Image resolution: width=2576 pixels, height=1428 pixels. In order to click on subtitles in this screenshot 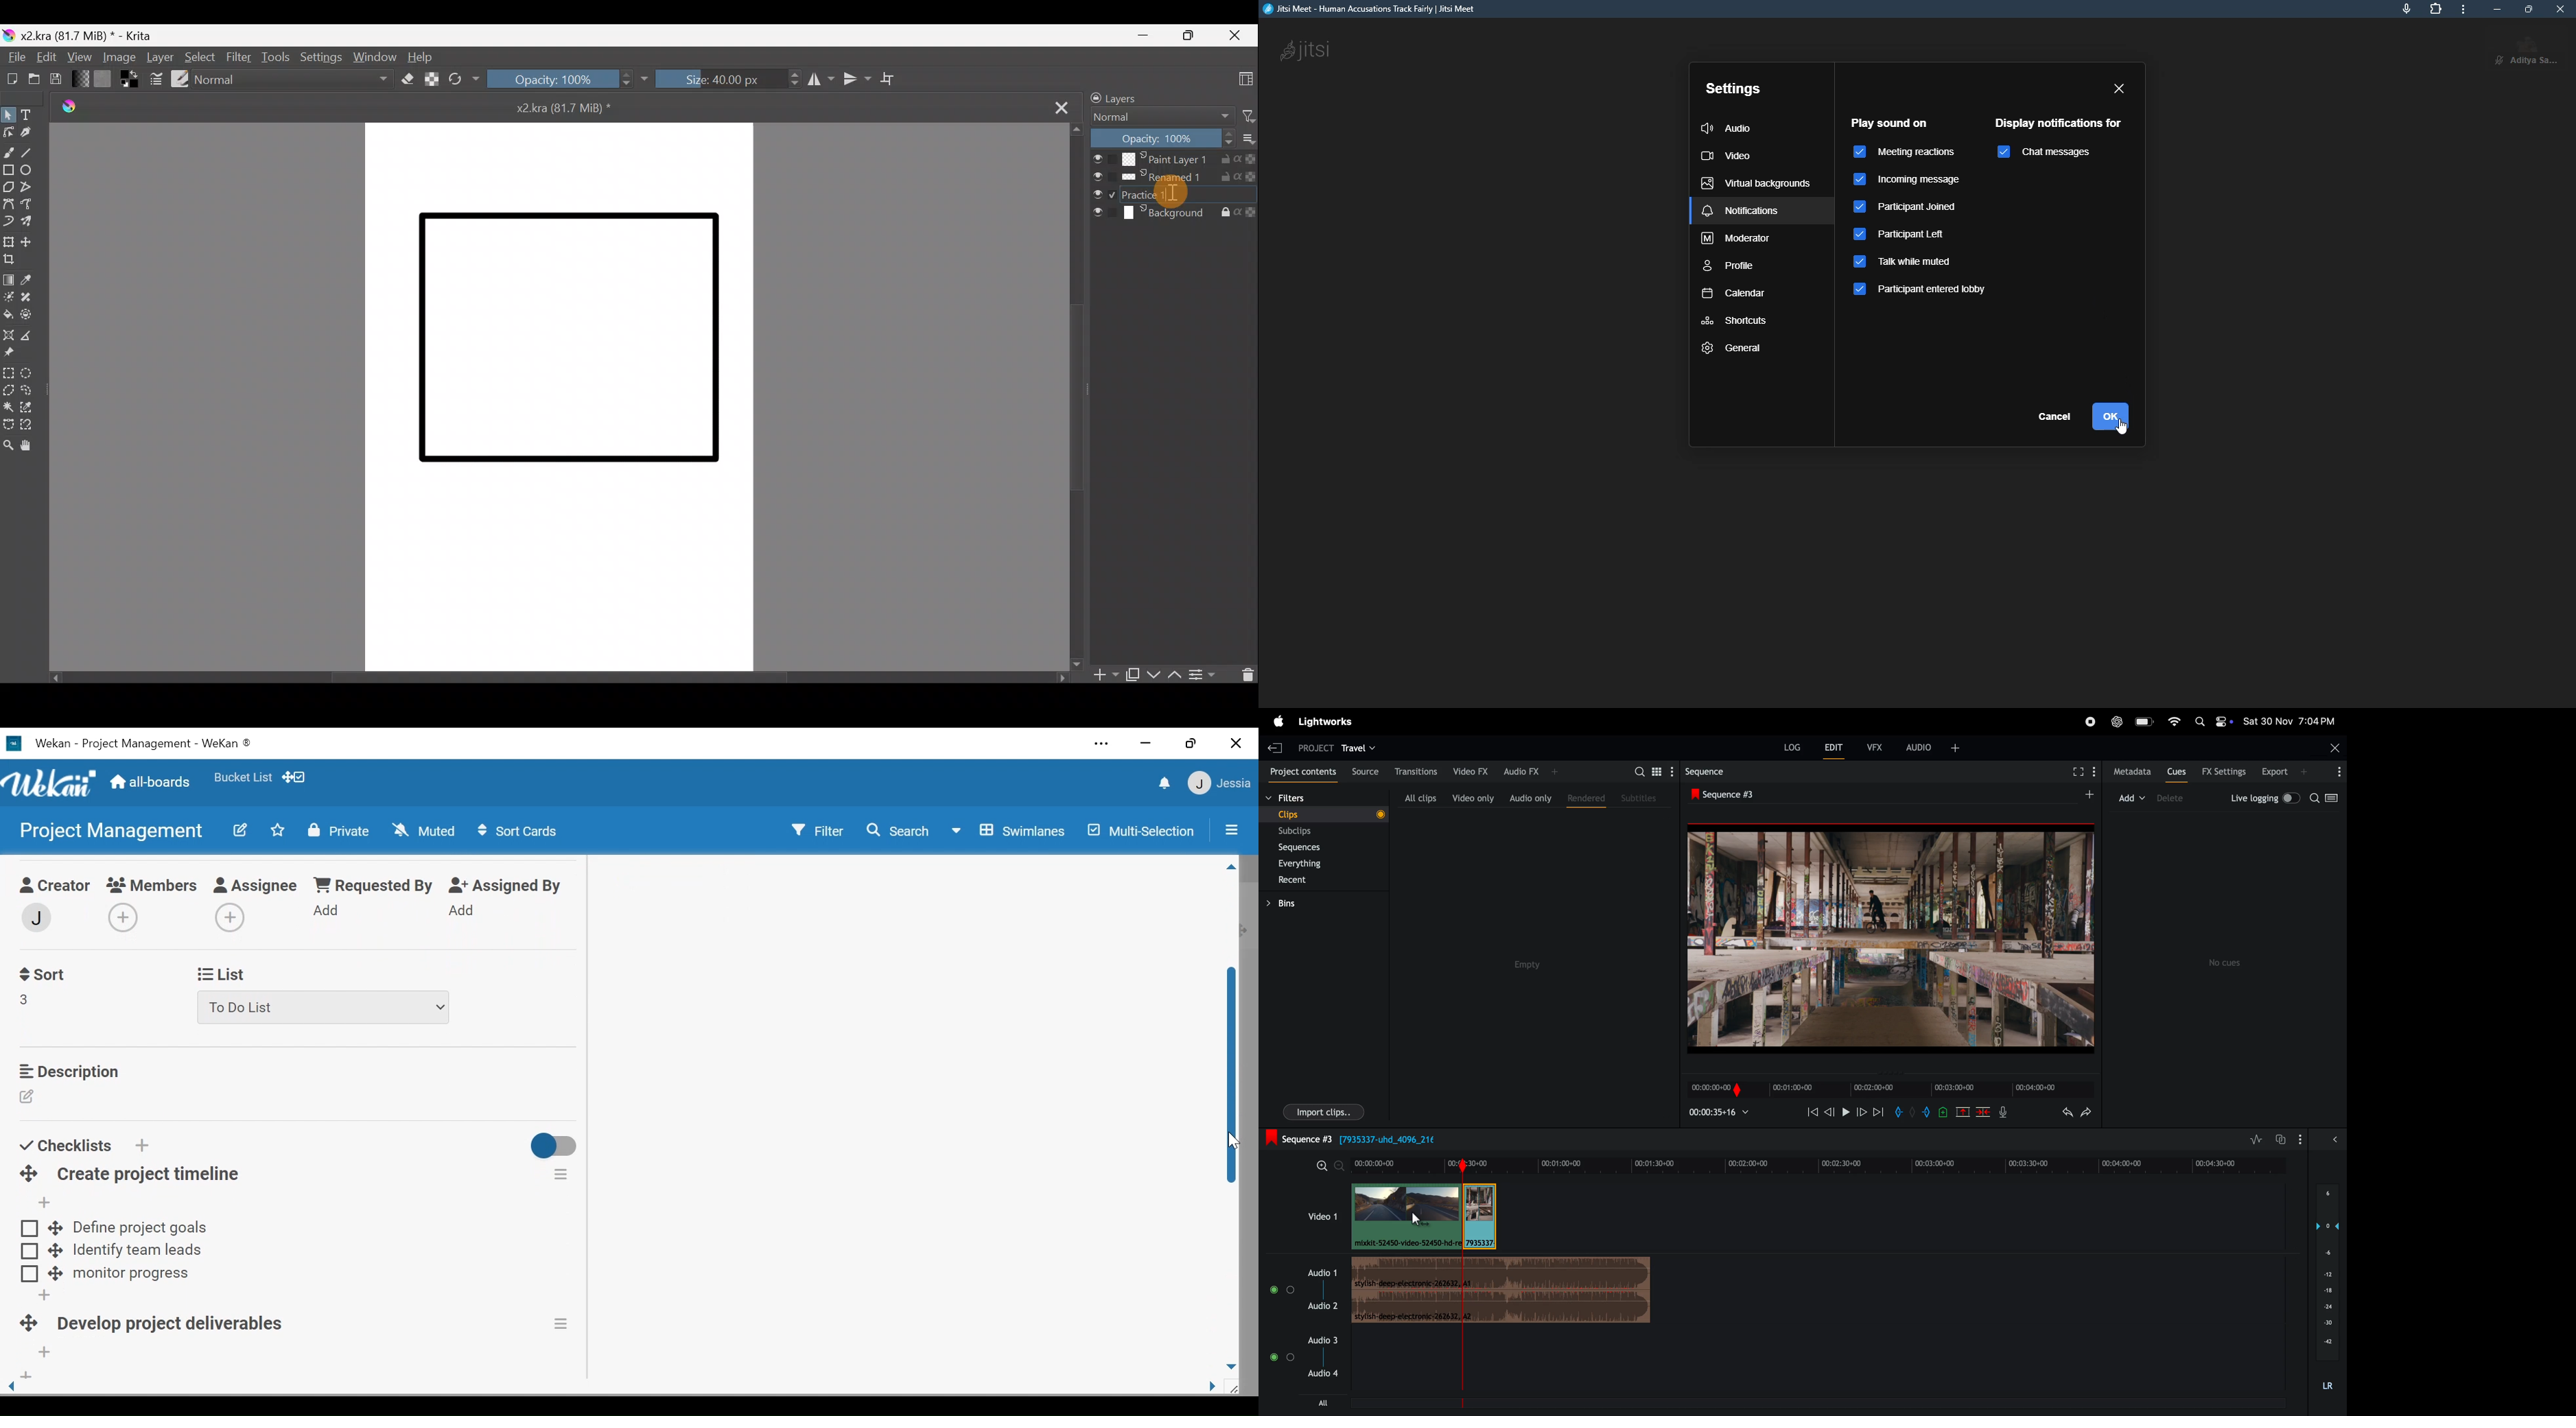, I will do `click(1641, 798)`.